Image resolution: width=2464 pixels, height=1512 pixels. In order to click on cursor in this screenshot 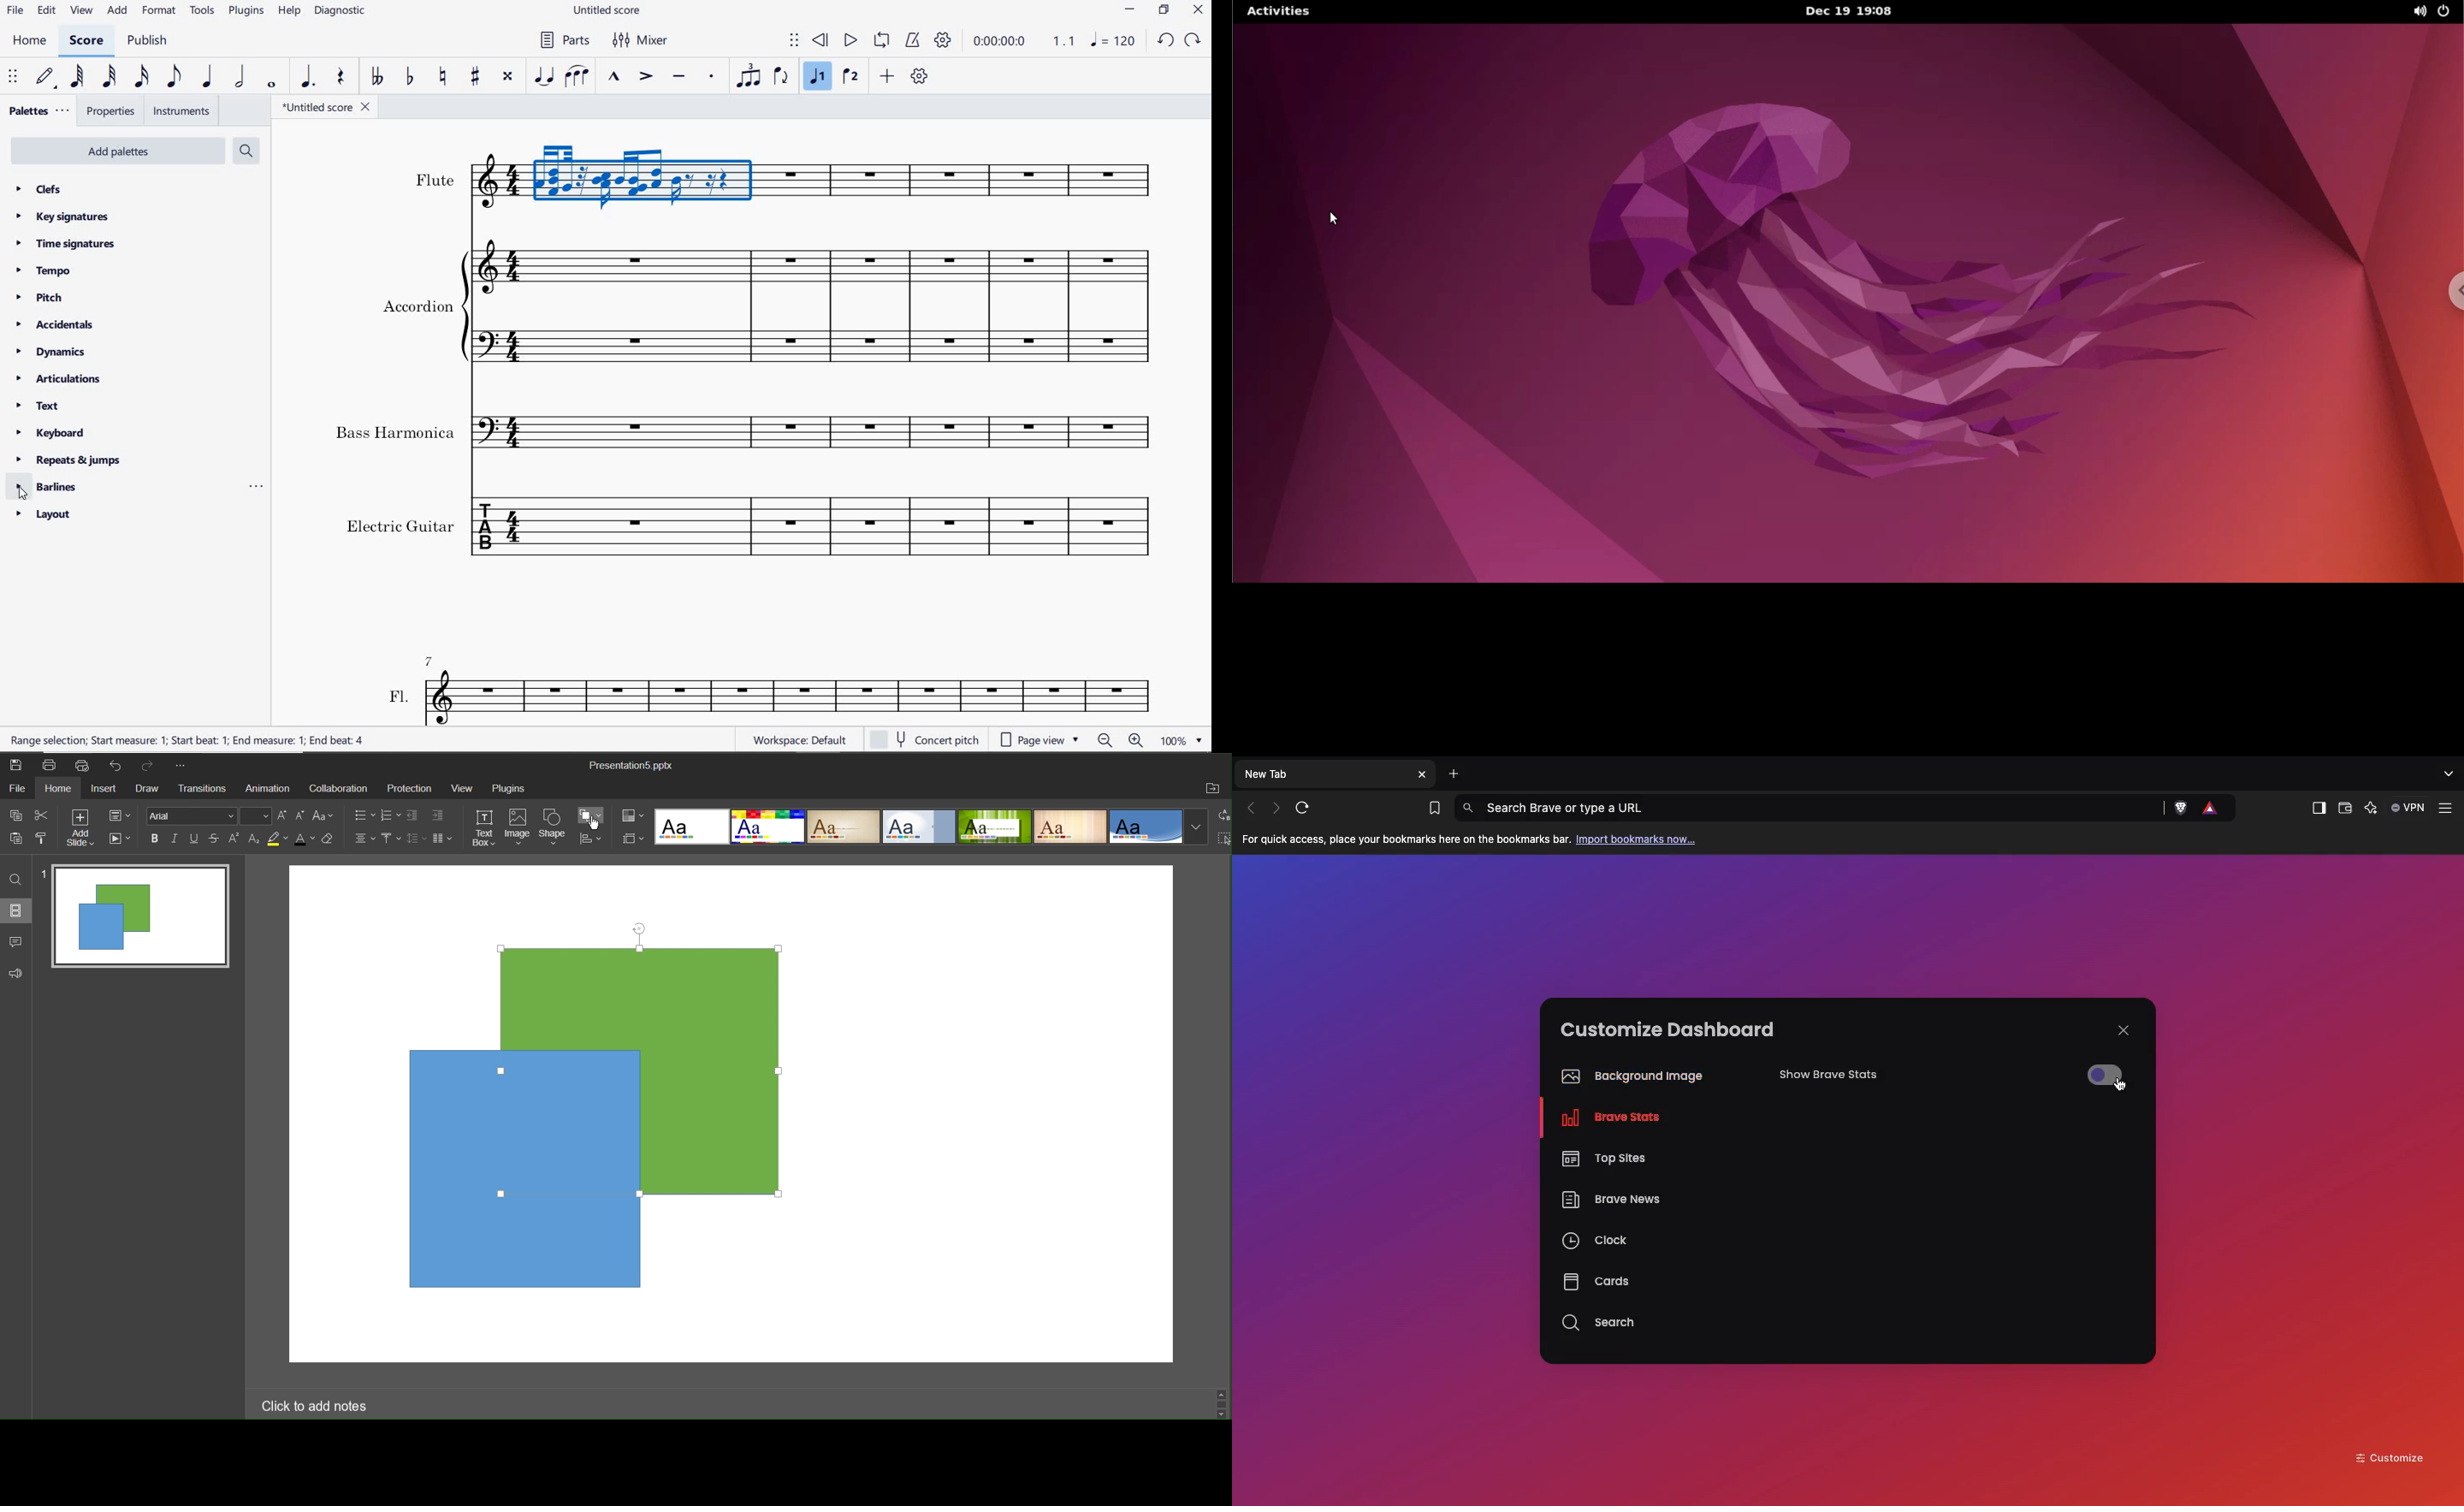, I will do `click(22, 493)`.